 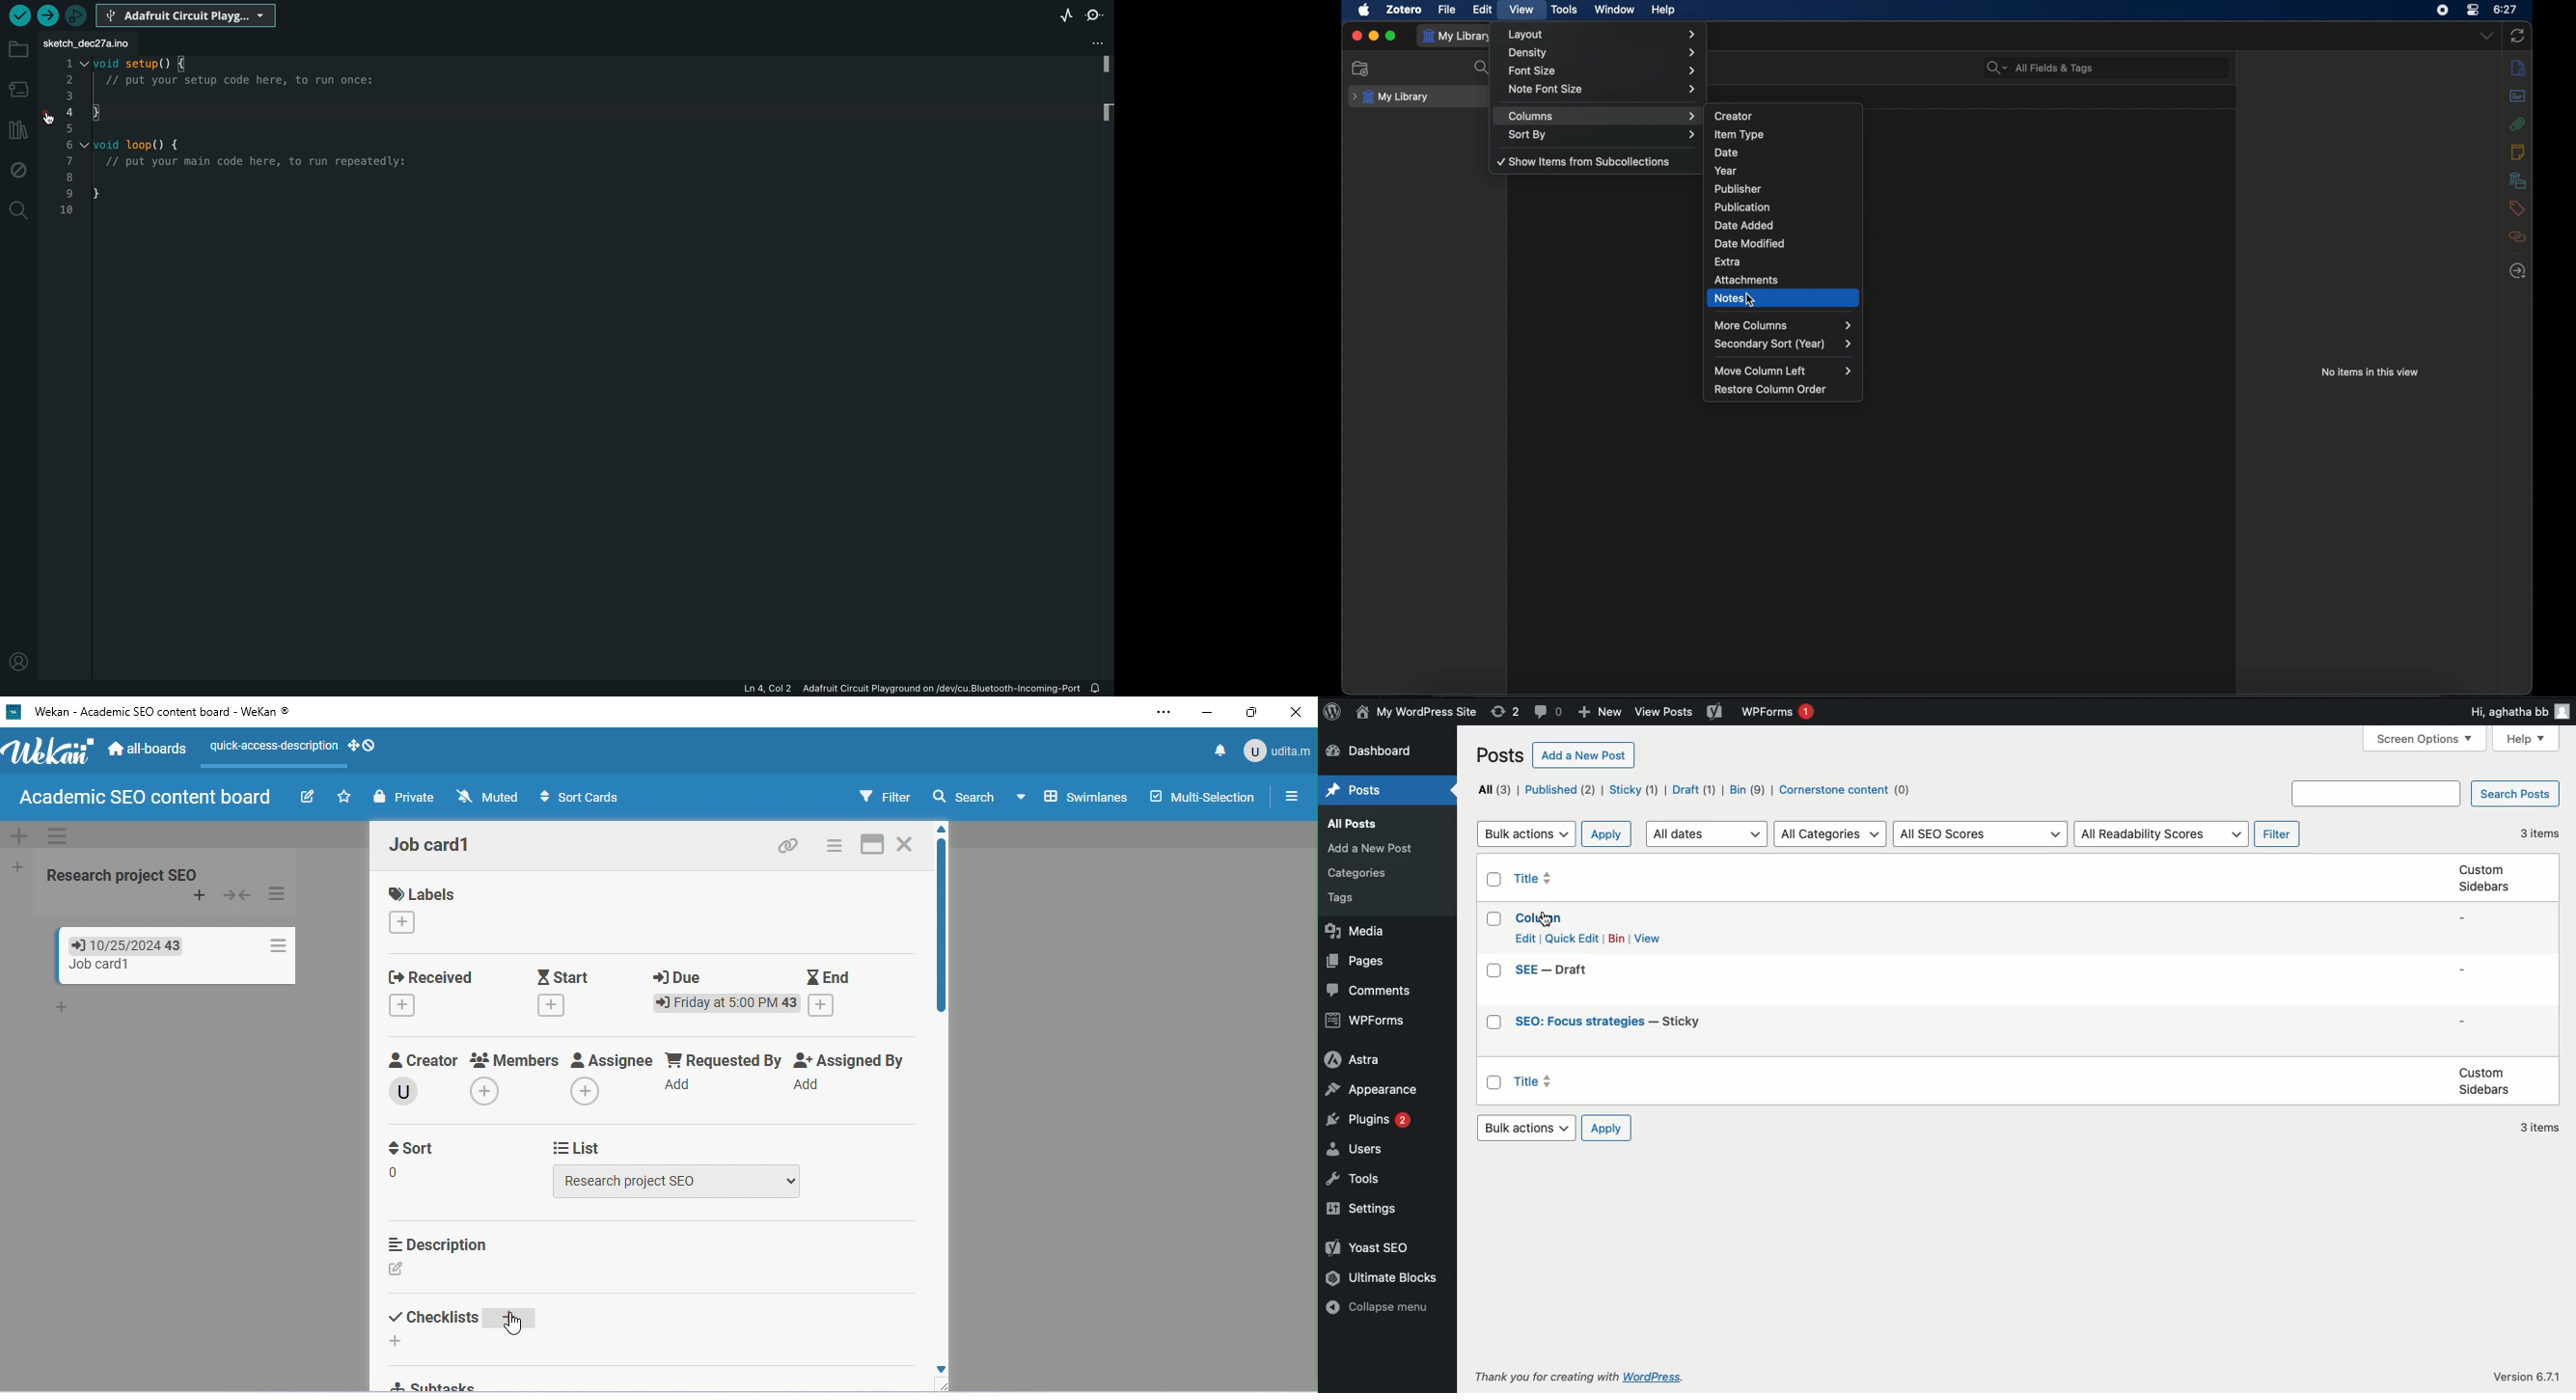 What do you see at coordinates (587, 1091) in the screenshot?
I see `add assignee name` at bounding box center [587, 1091].